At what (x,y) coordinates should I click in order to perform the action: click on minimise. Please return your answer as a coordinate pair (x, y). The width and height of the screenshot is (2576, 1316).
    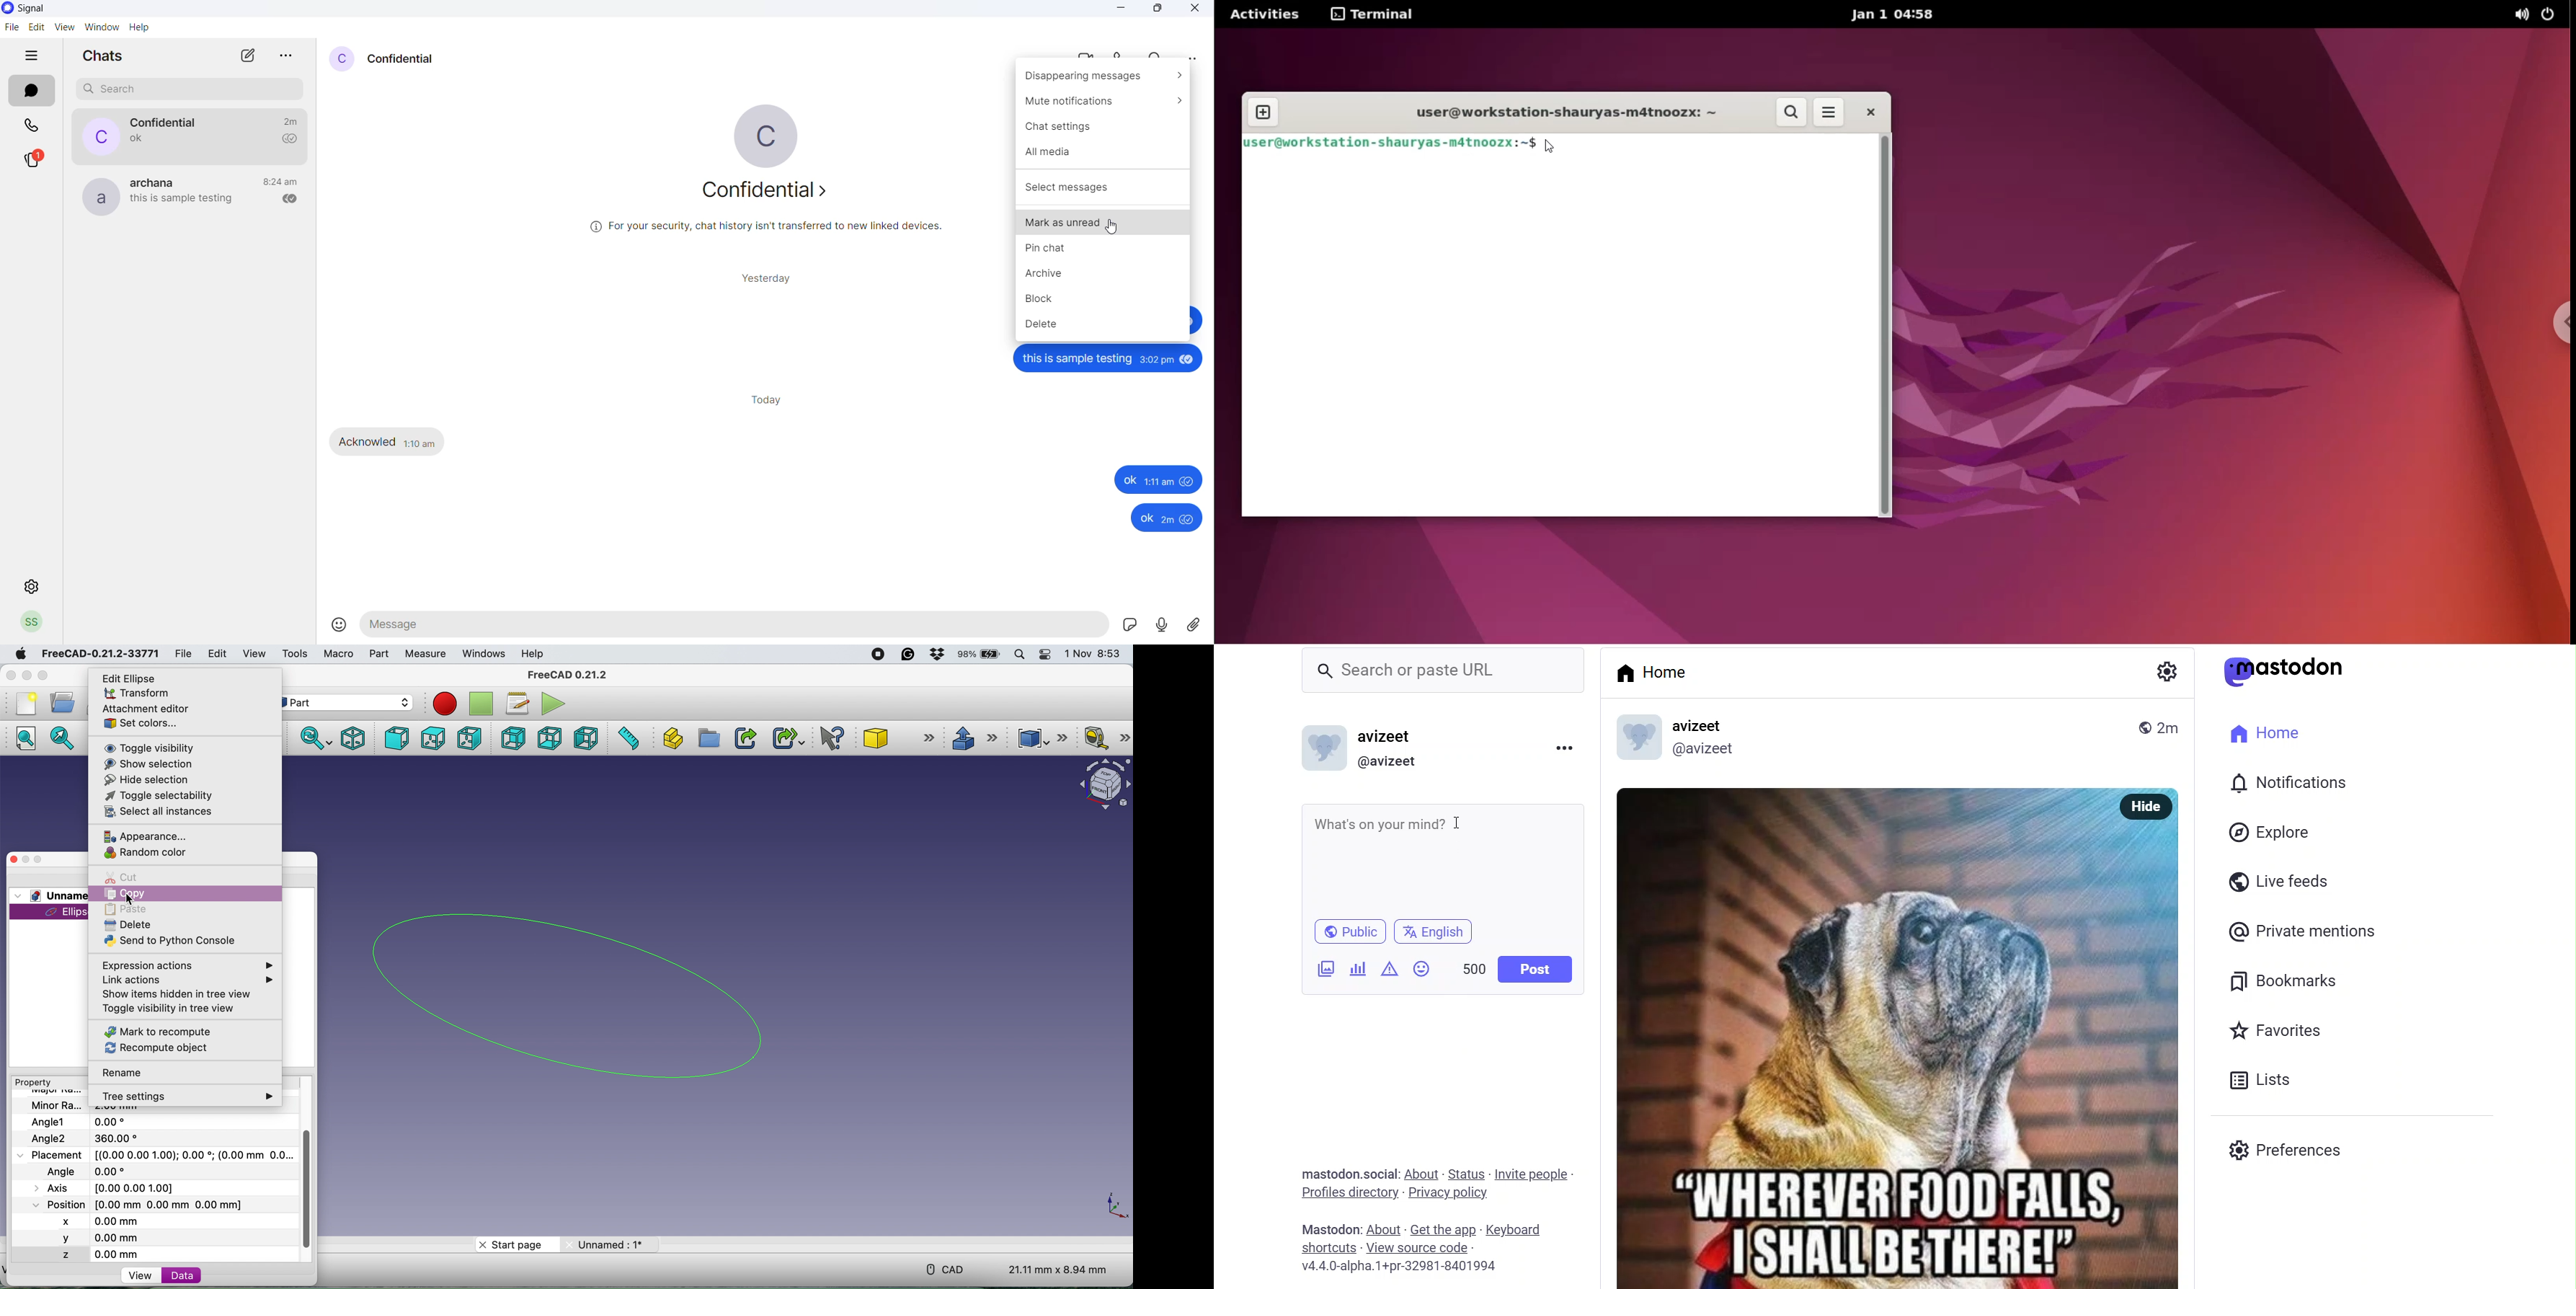
    Looking at the image, I should click on (25, 675).